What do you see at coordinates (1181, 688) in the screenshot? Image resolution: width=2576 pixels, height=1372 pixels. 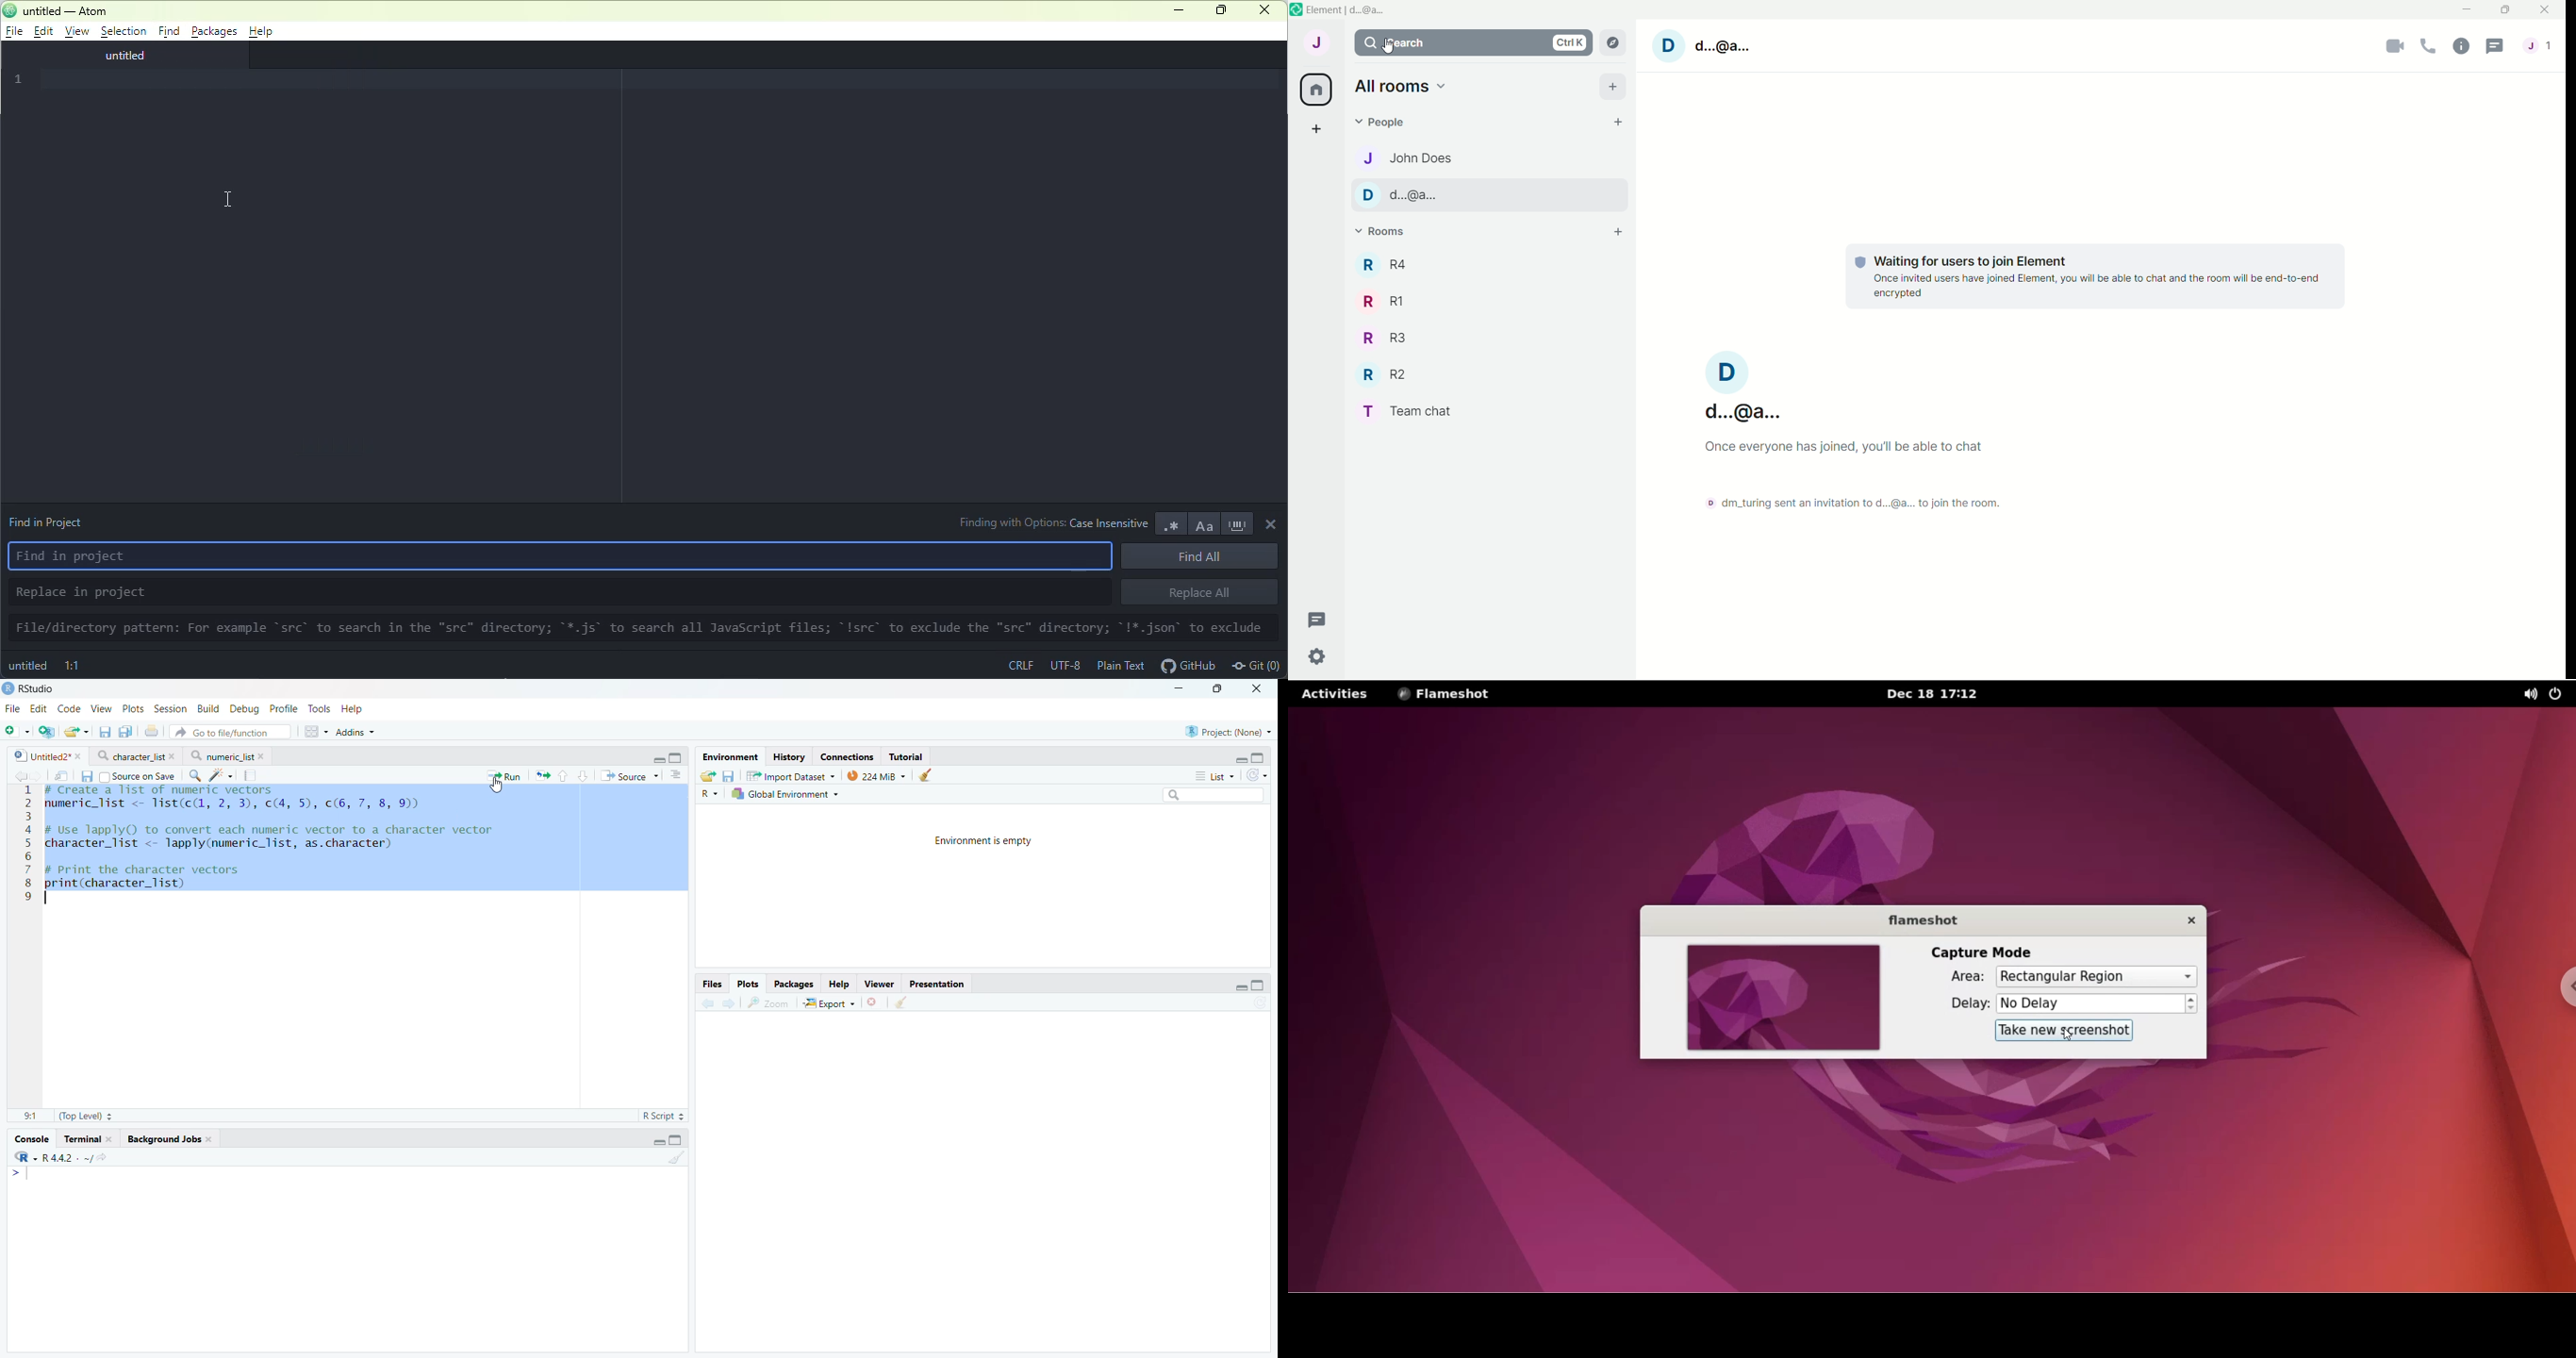 I see `Minimize` at bounding box center [1181, 688].